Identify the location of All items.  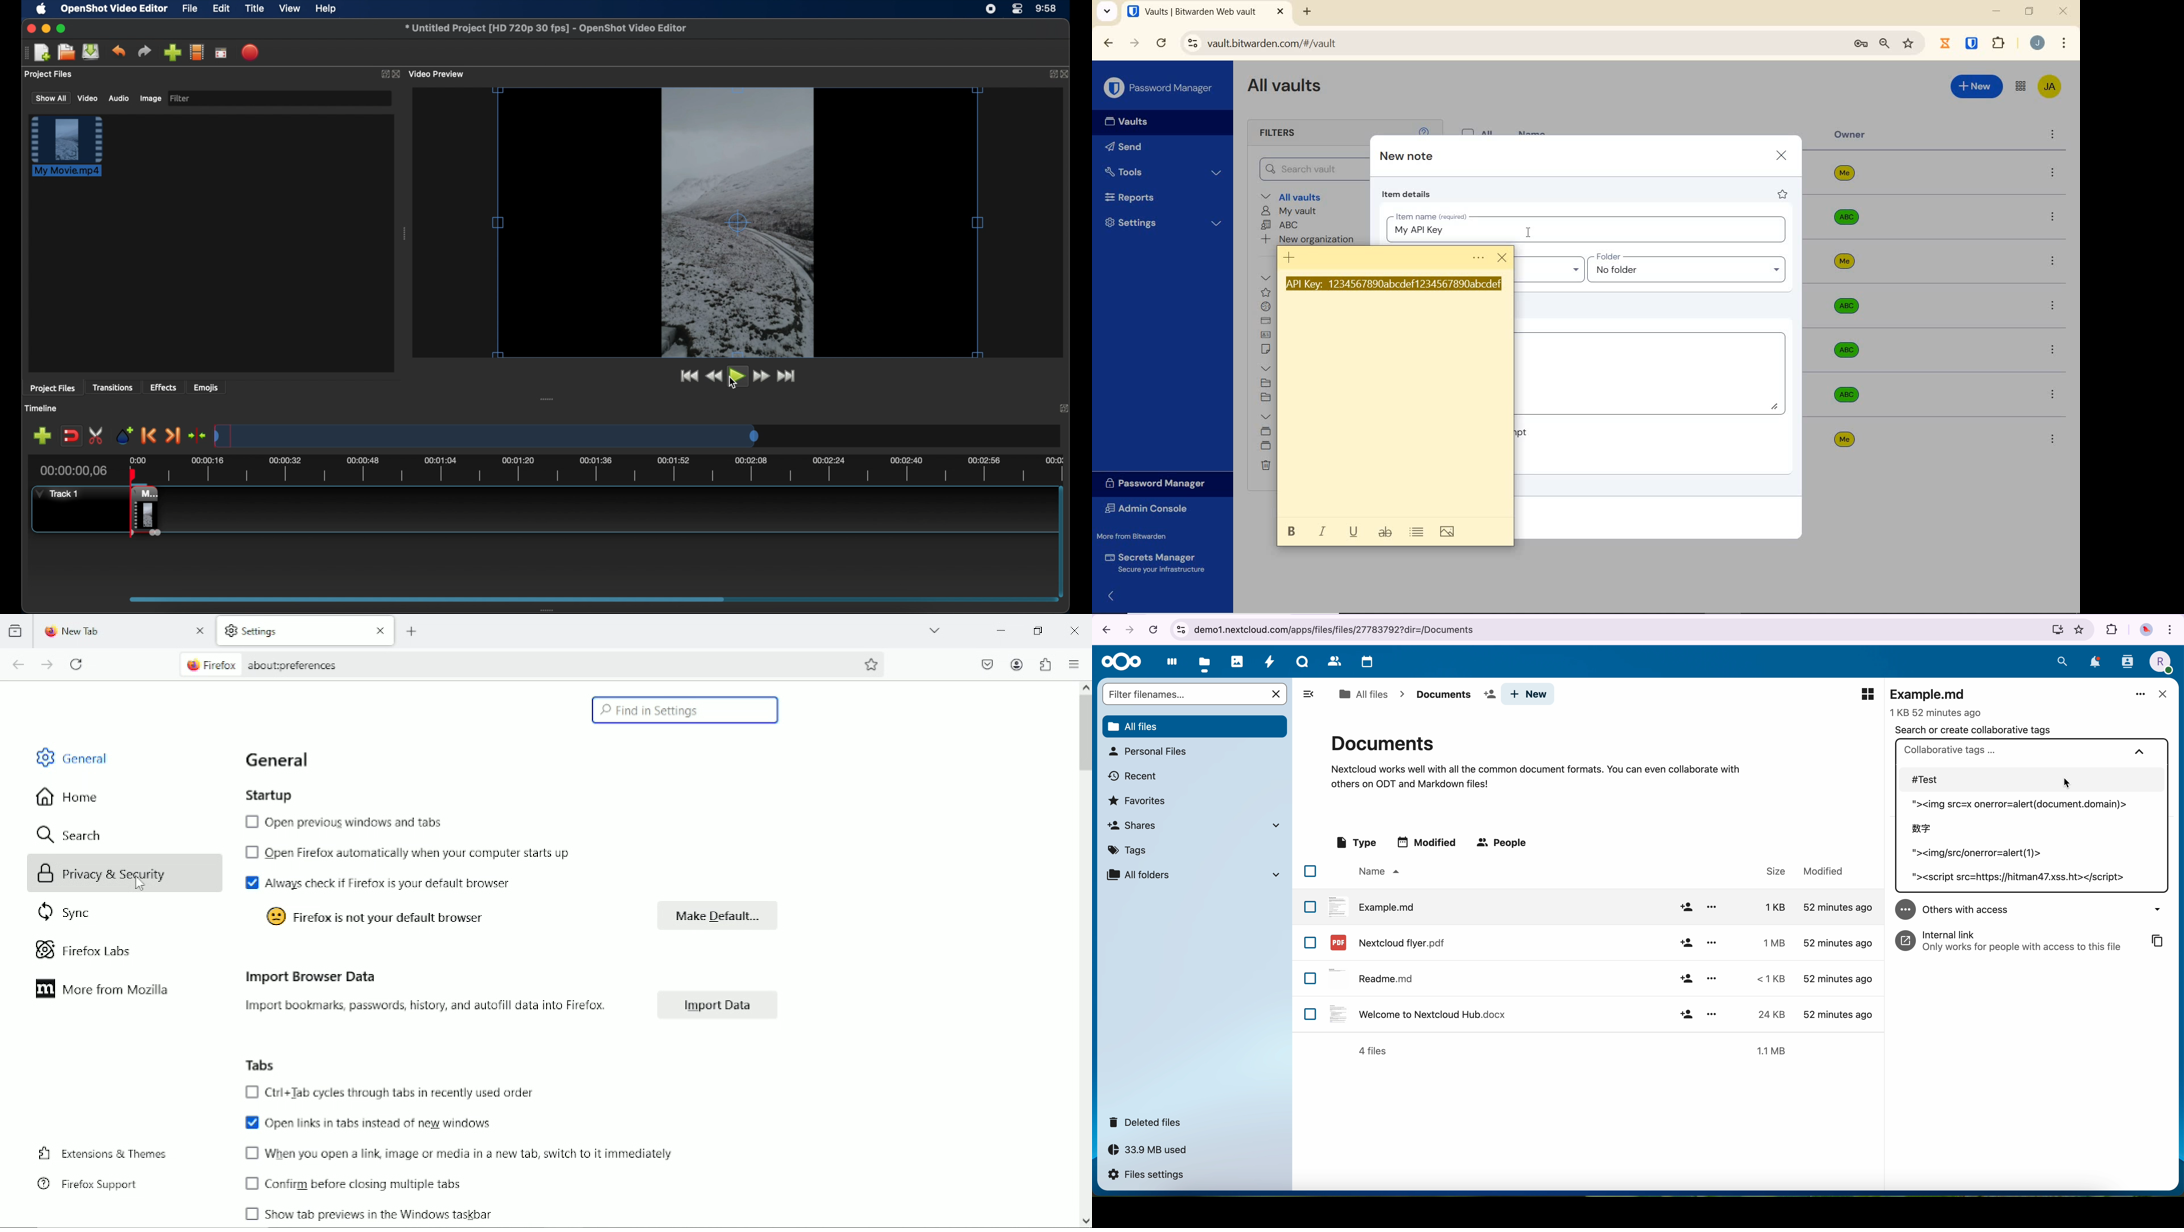
(1267, 279).